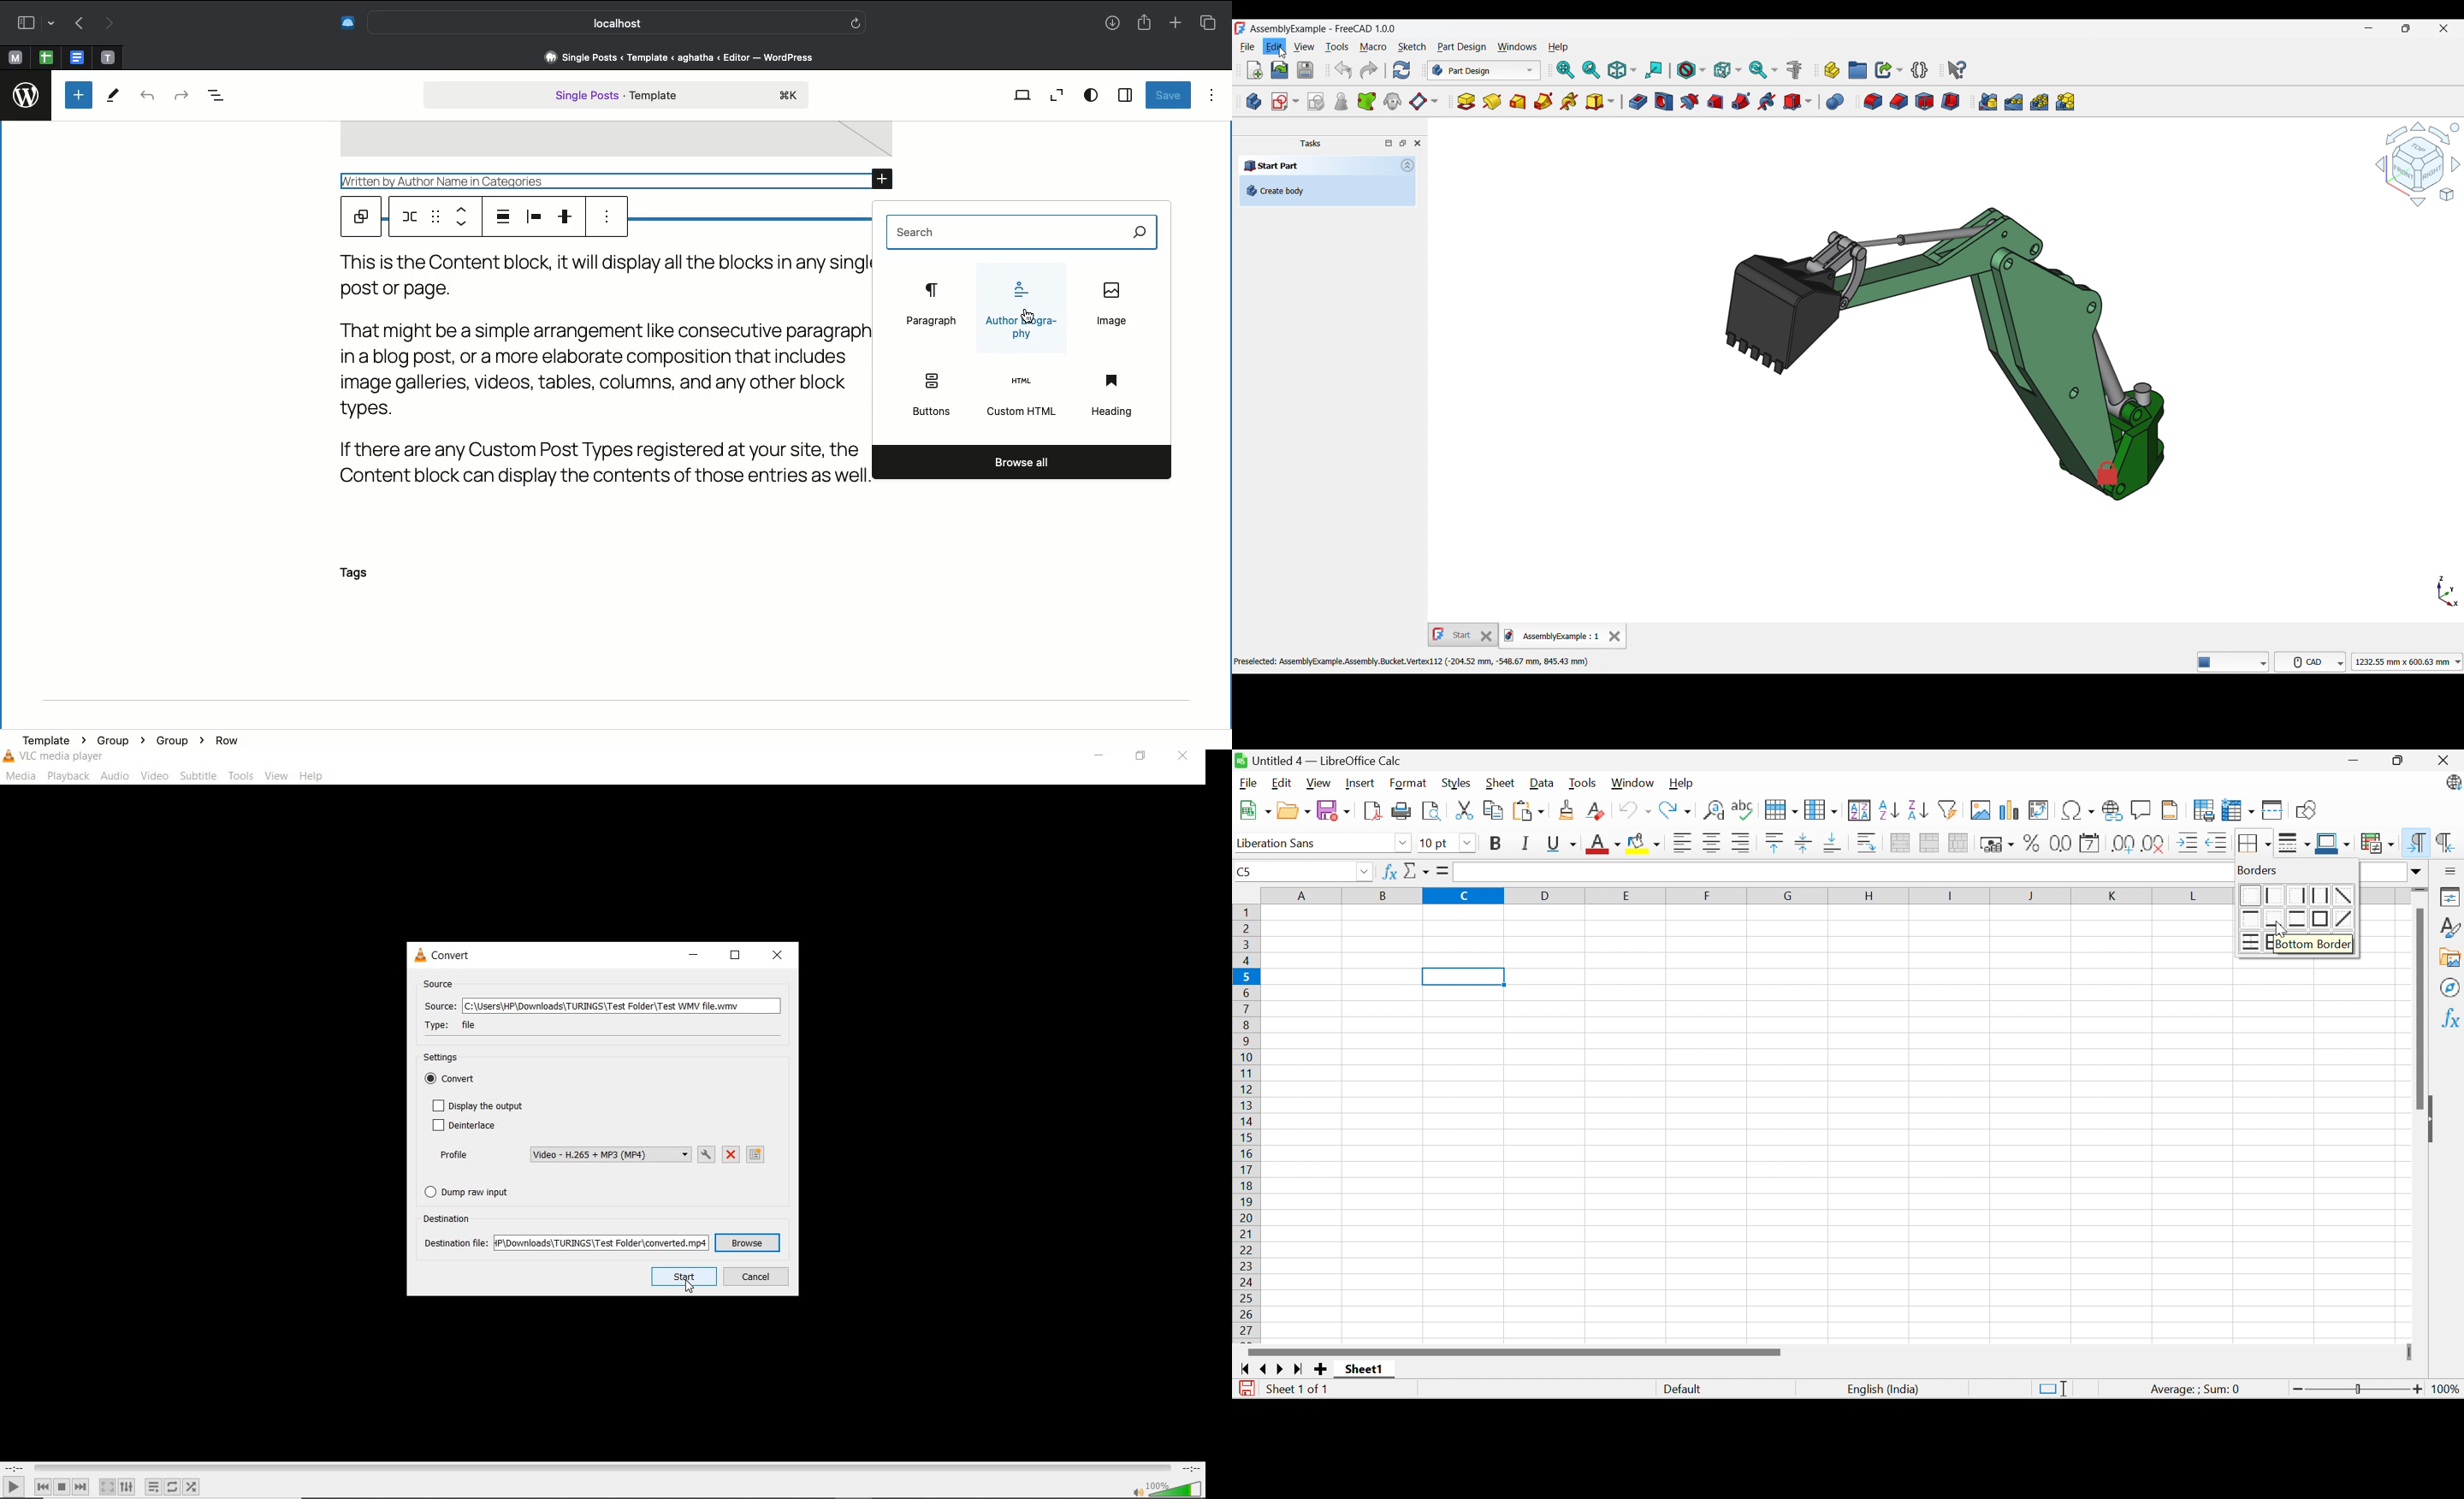 The width and height of the screenshot is (2464, 1512). Describe the element at coordinates (568, 216) in the screenshot. I see `Vertical alignment` at that location.